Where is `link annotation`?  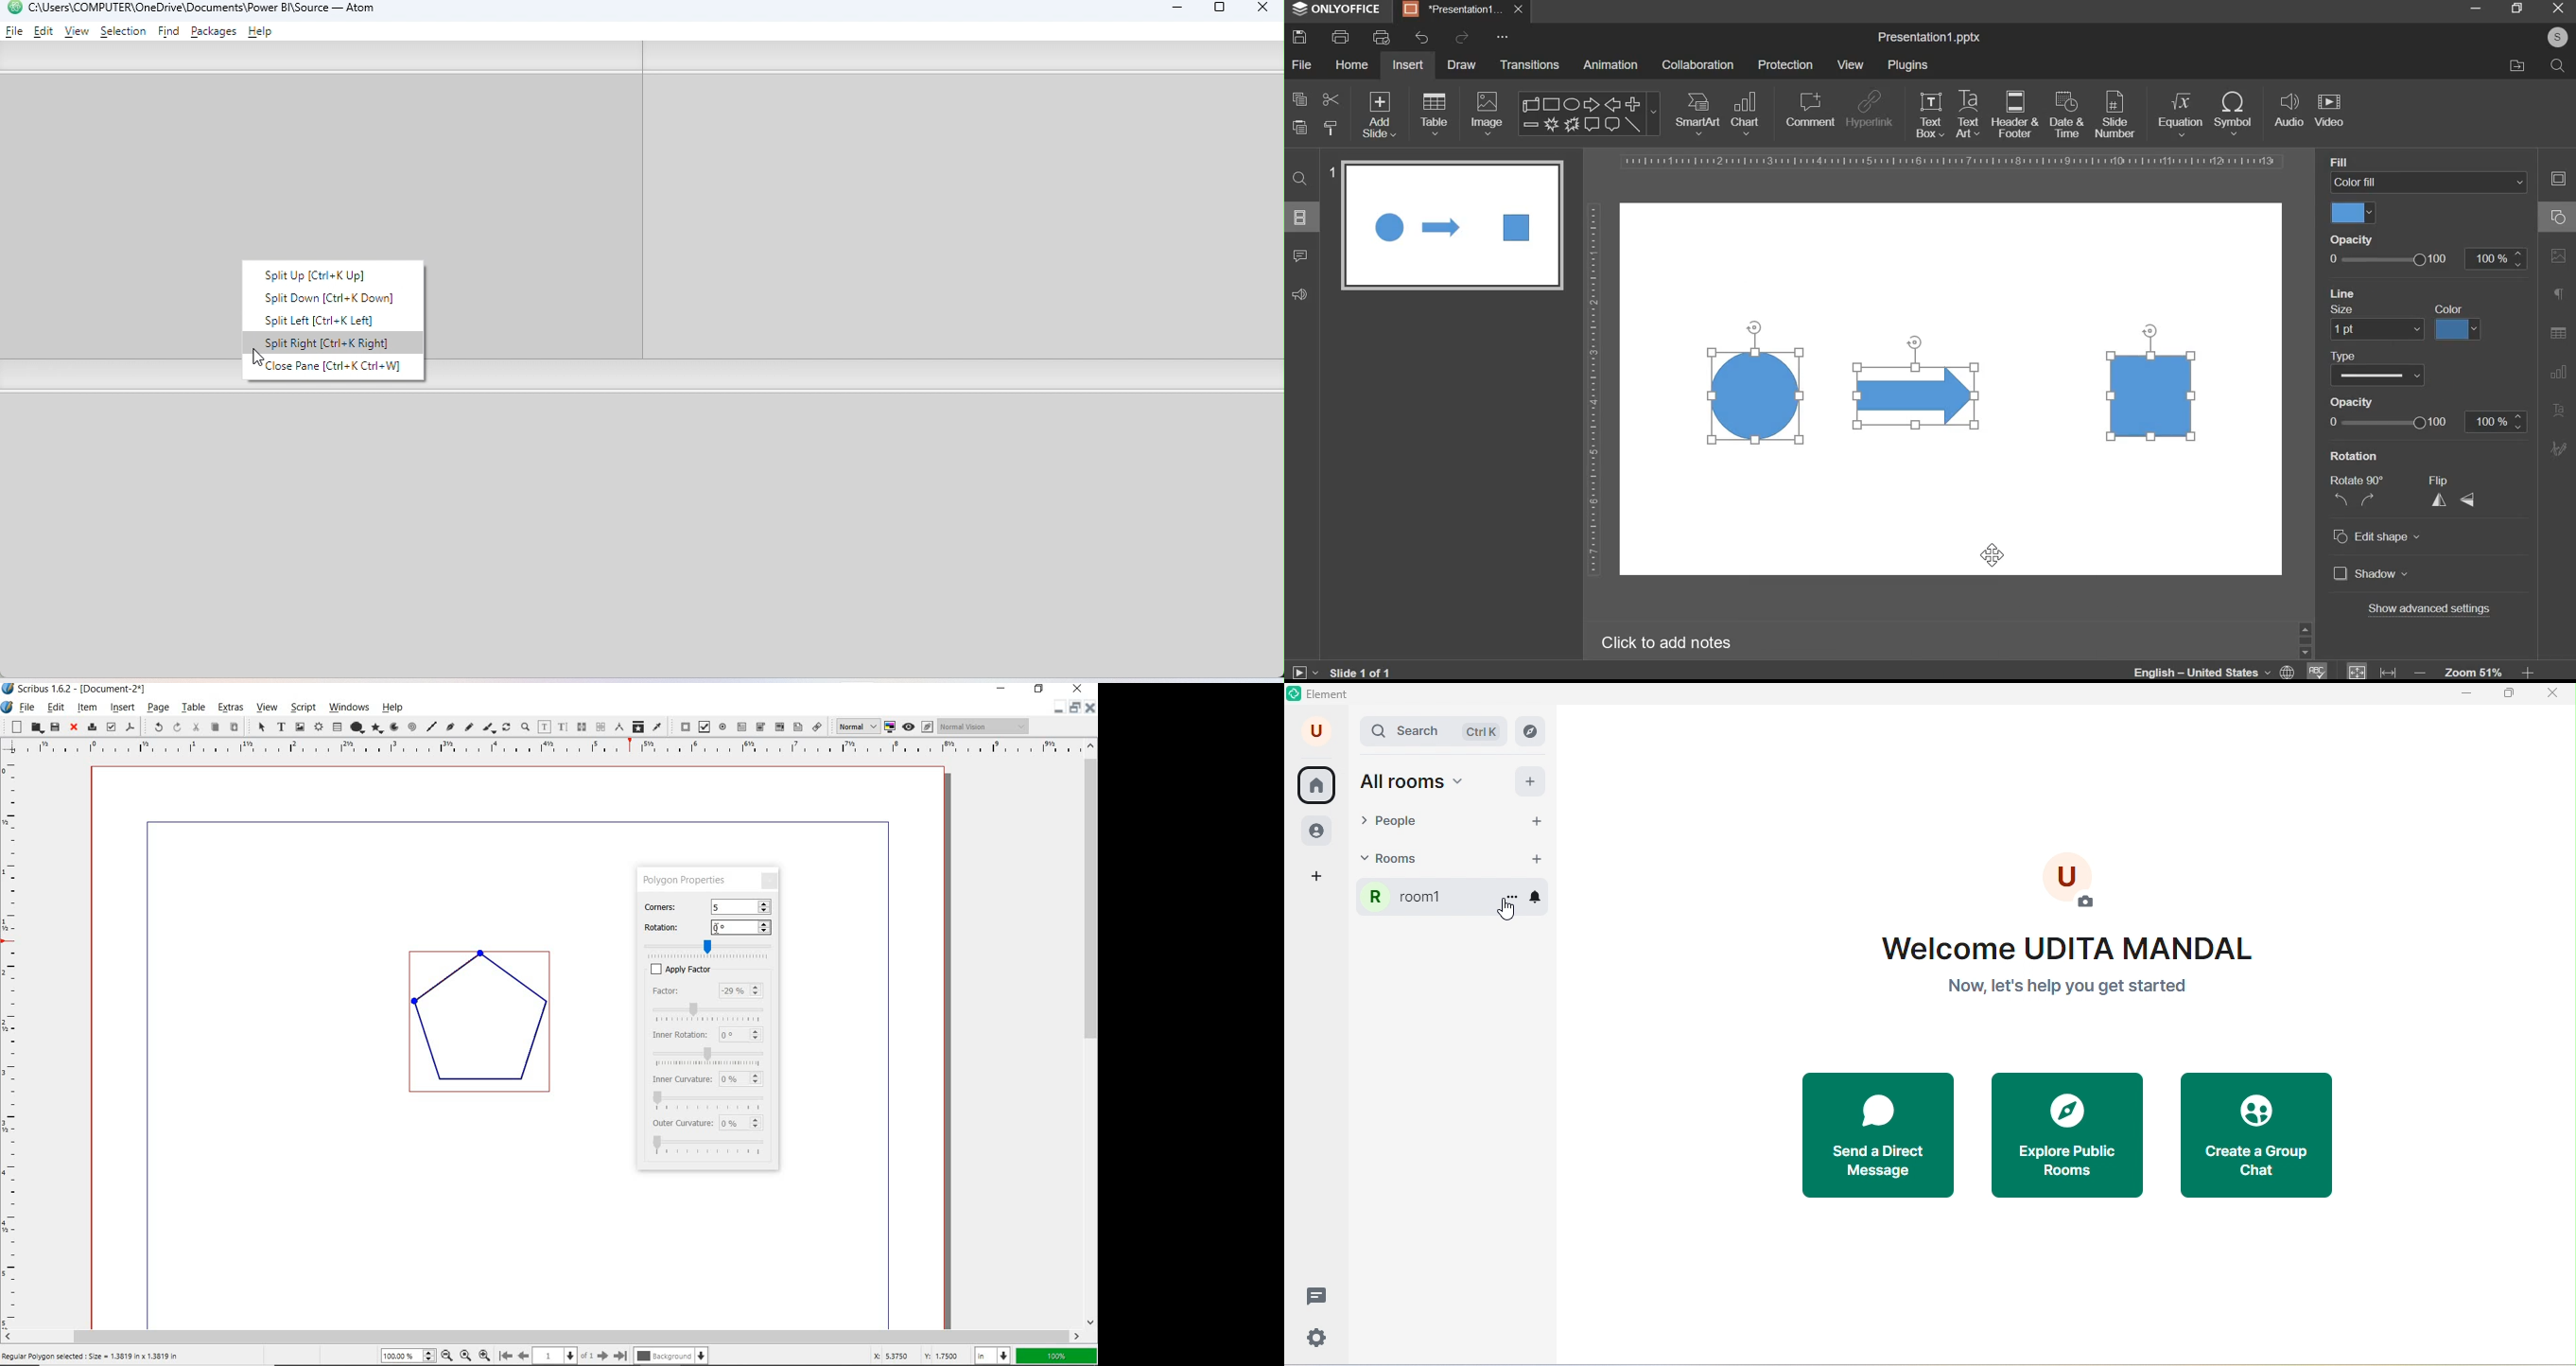
link annotation is located at coordinates (817, 727).